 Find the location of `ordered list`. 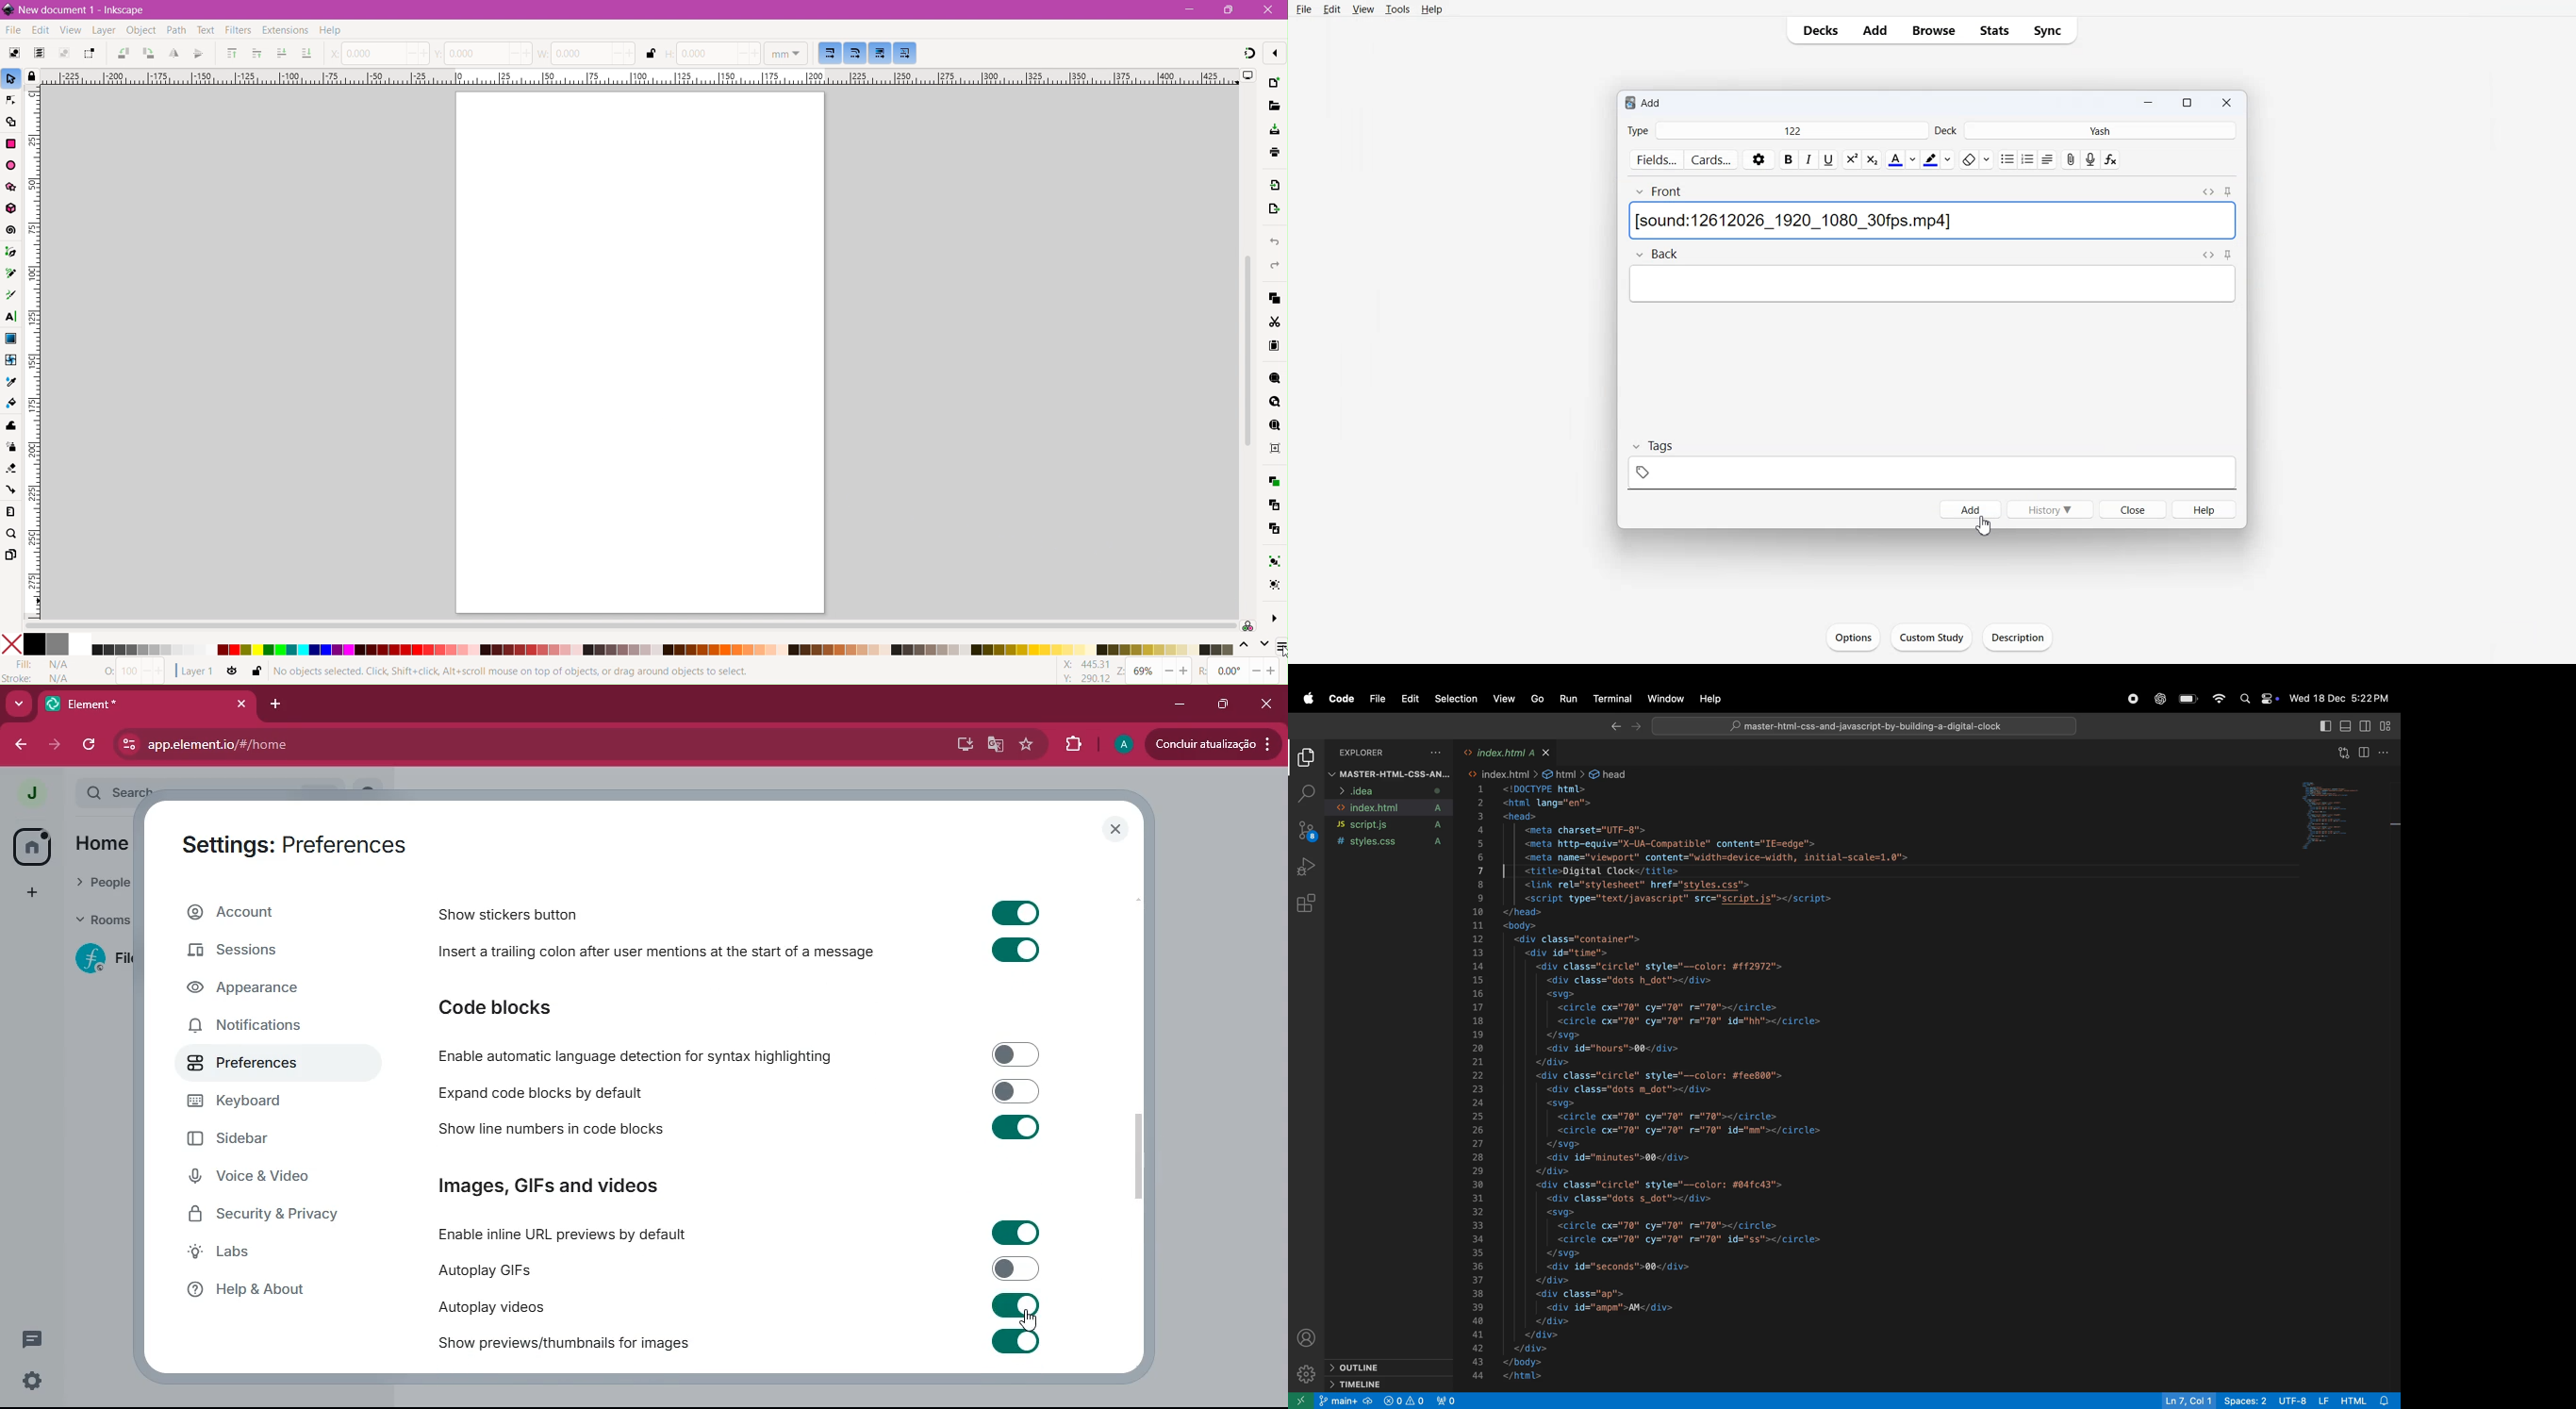

ordered list is located at coordinates (2027, 159).